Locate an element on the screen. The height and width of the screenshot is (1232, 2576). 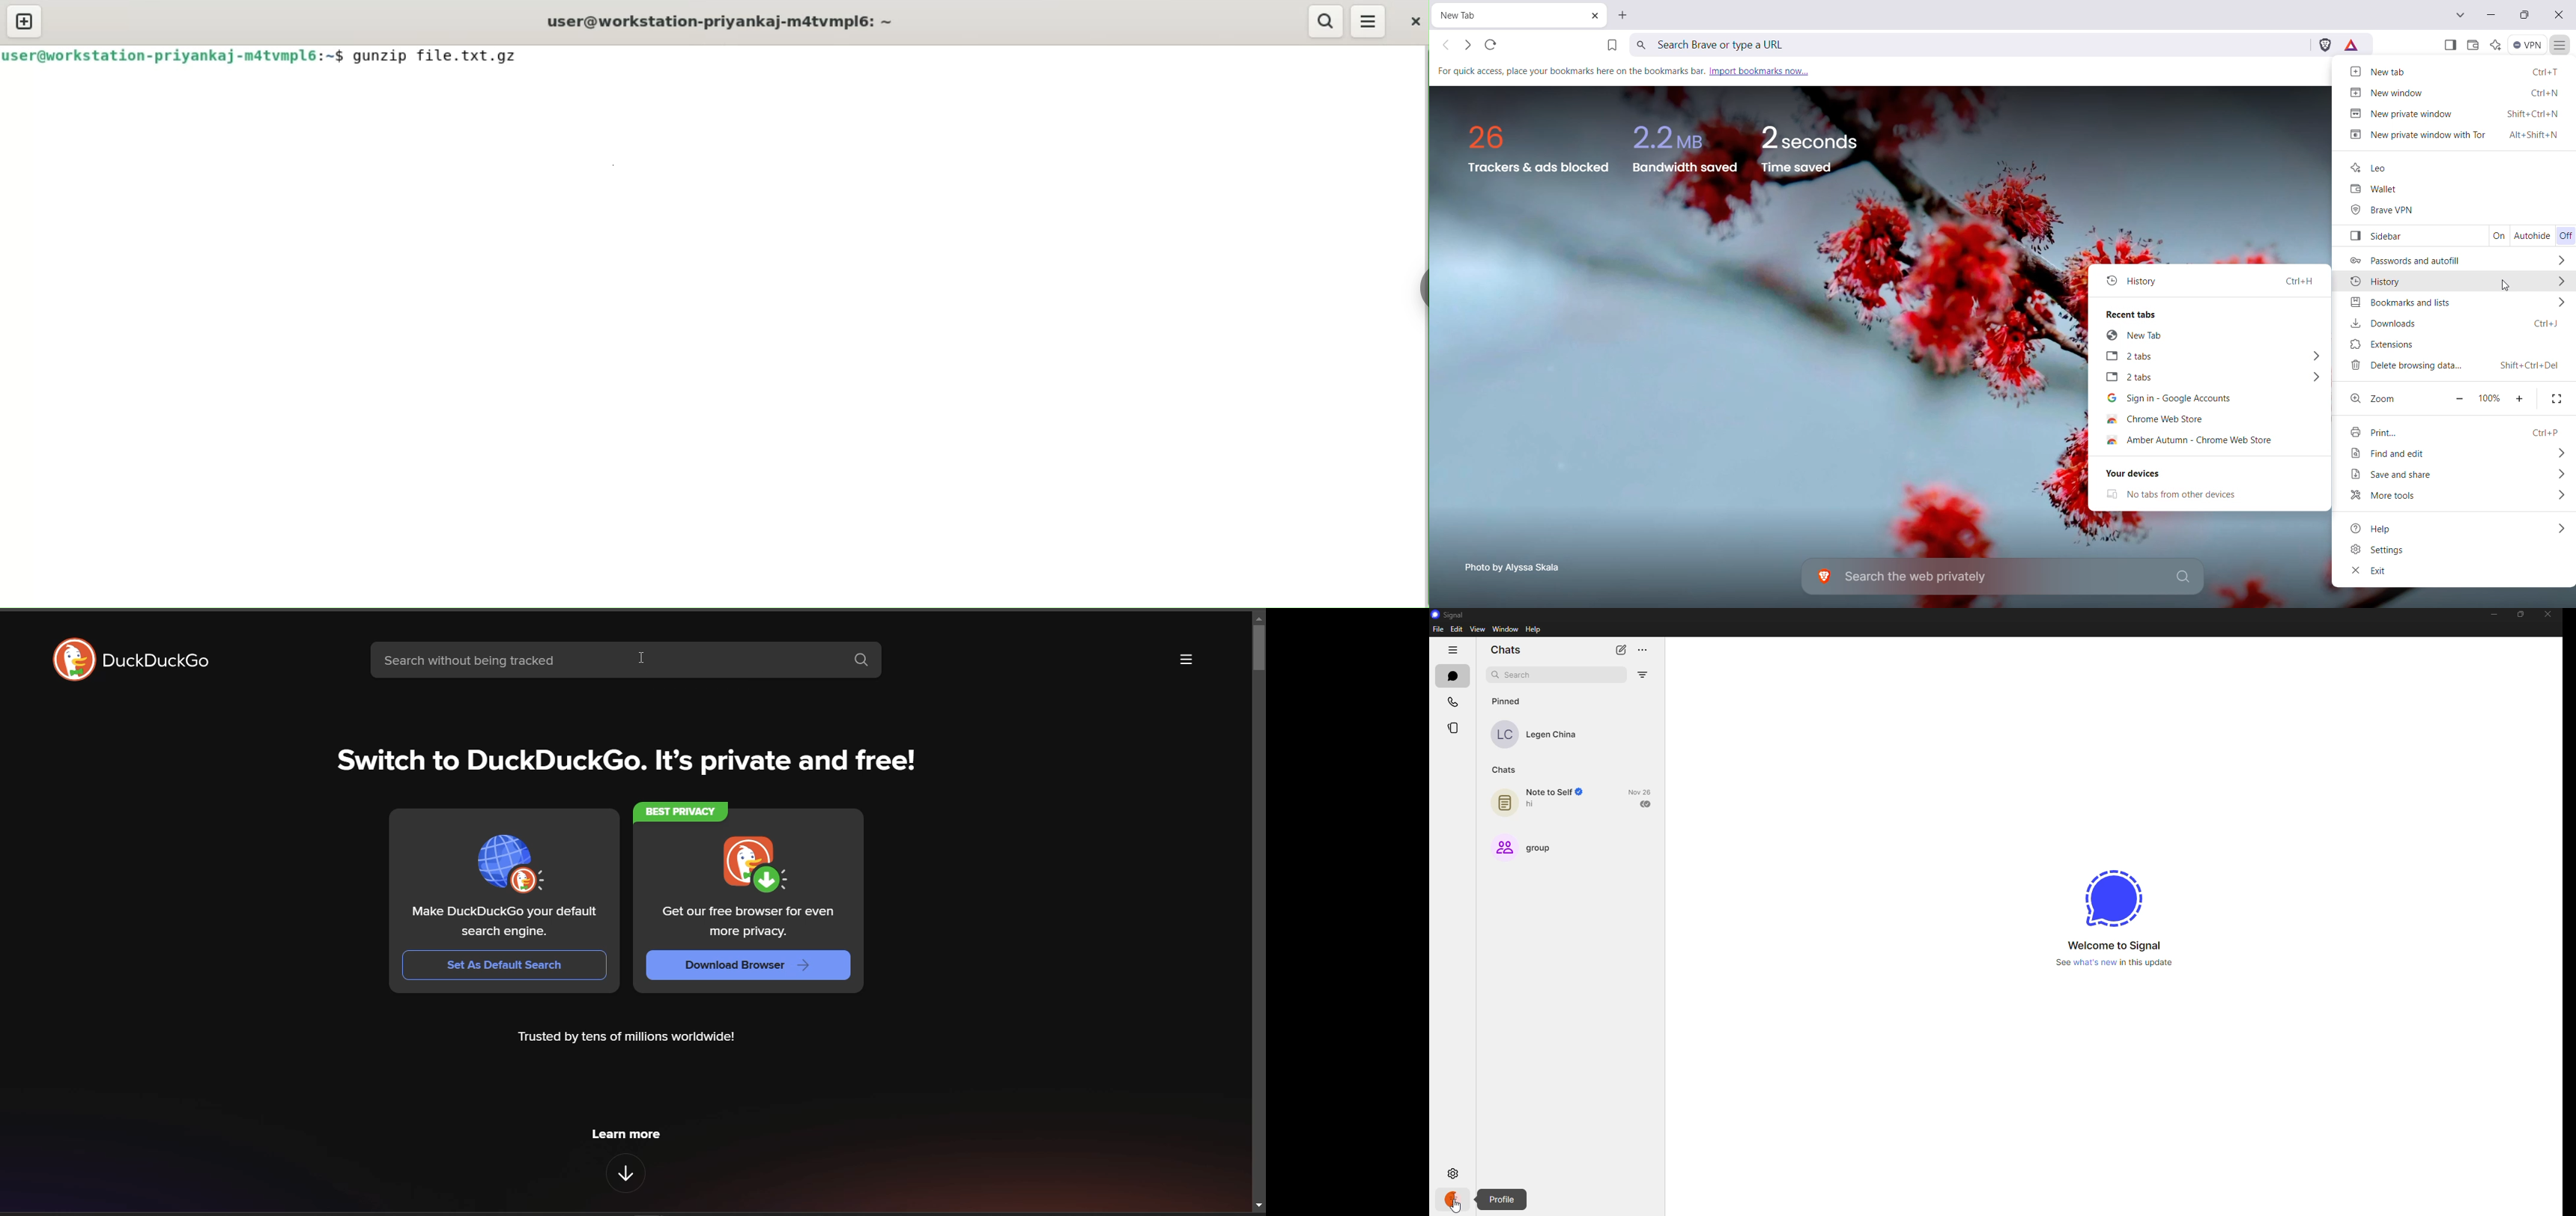
help is located at coordinates (1534, 630).